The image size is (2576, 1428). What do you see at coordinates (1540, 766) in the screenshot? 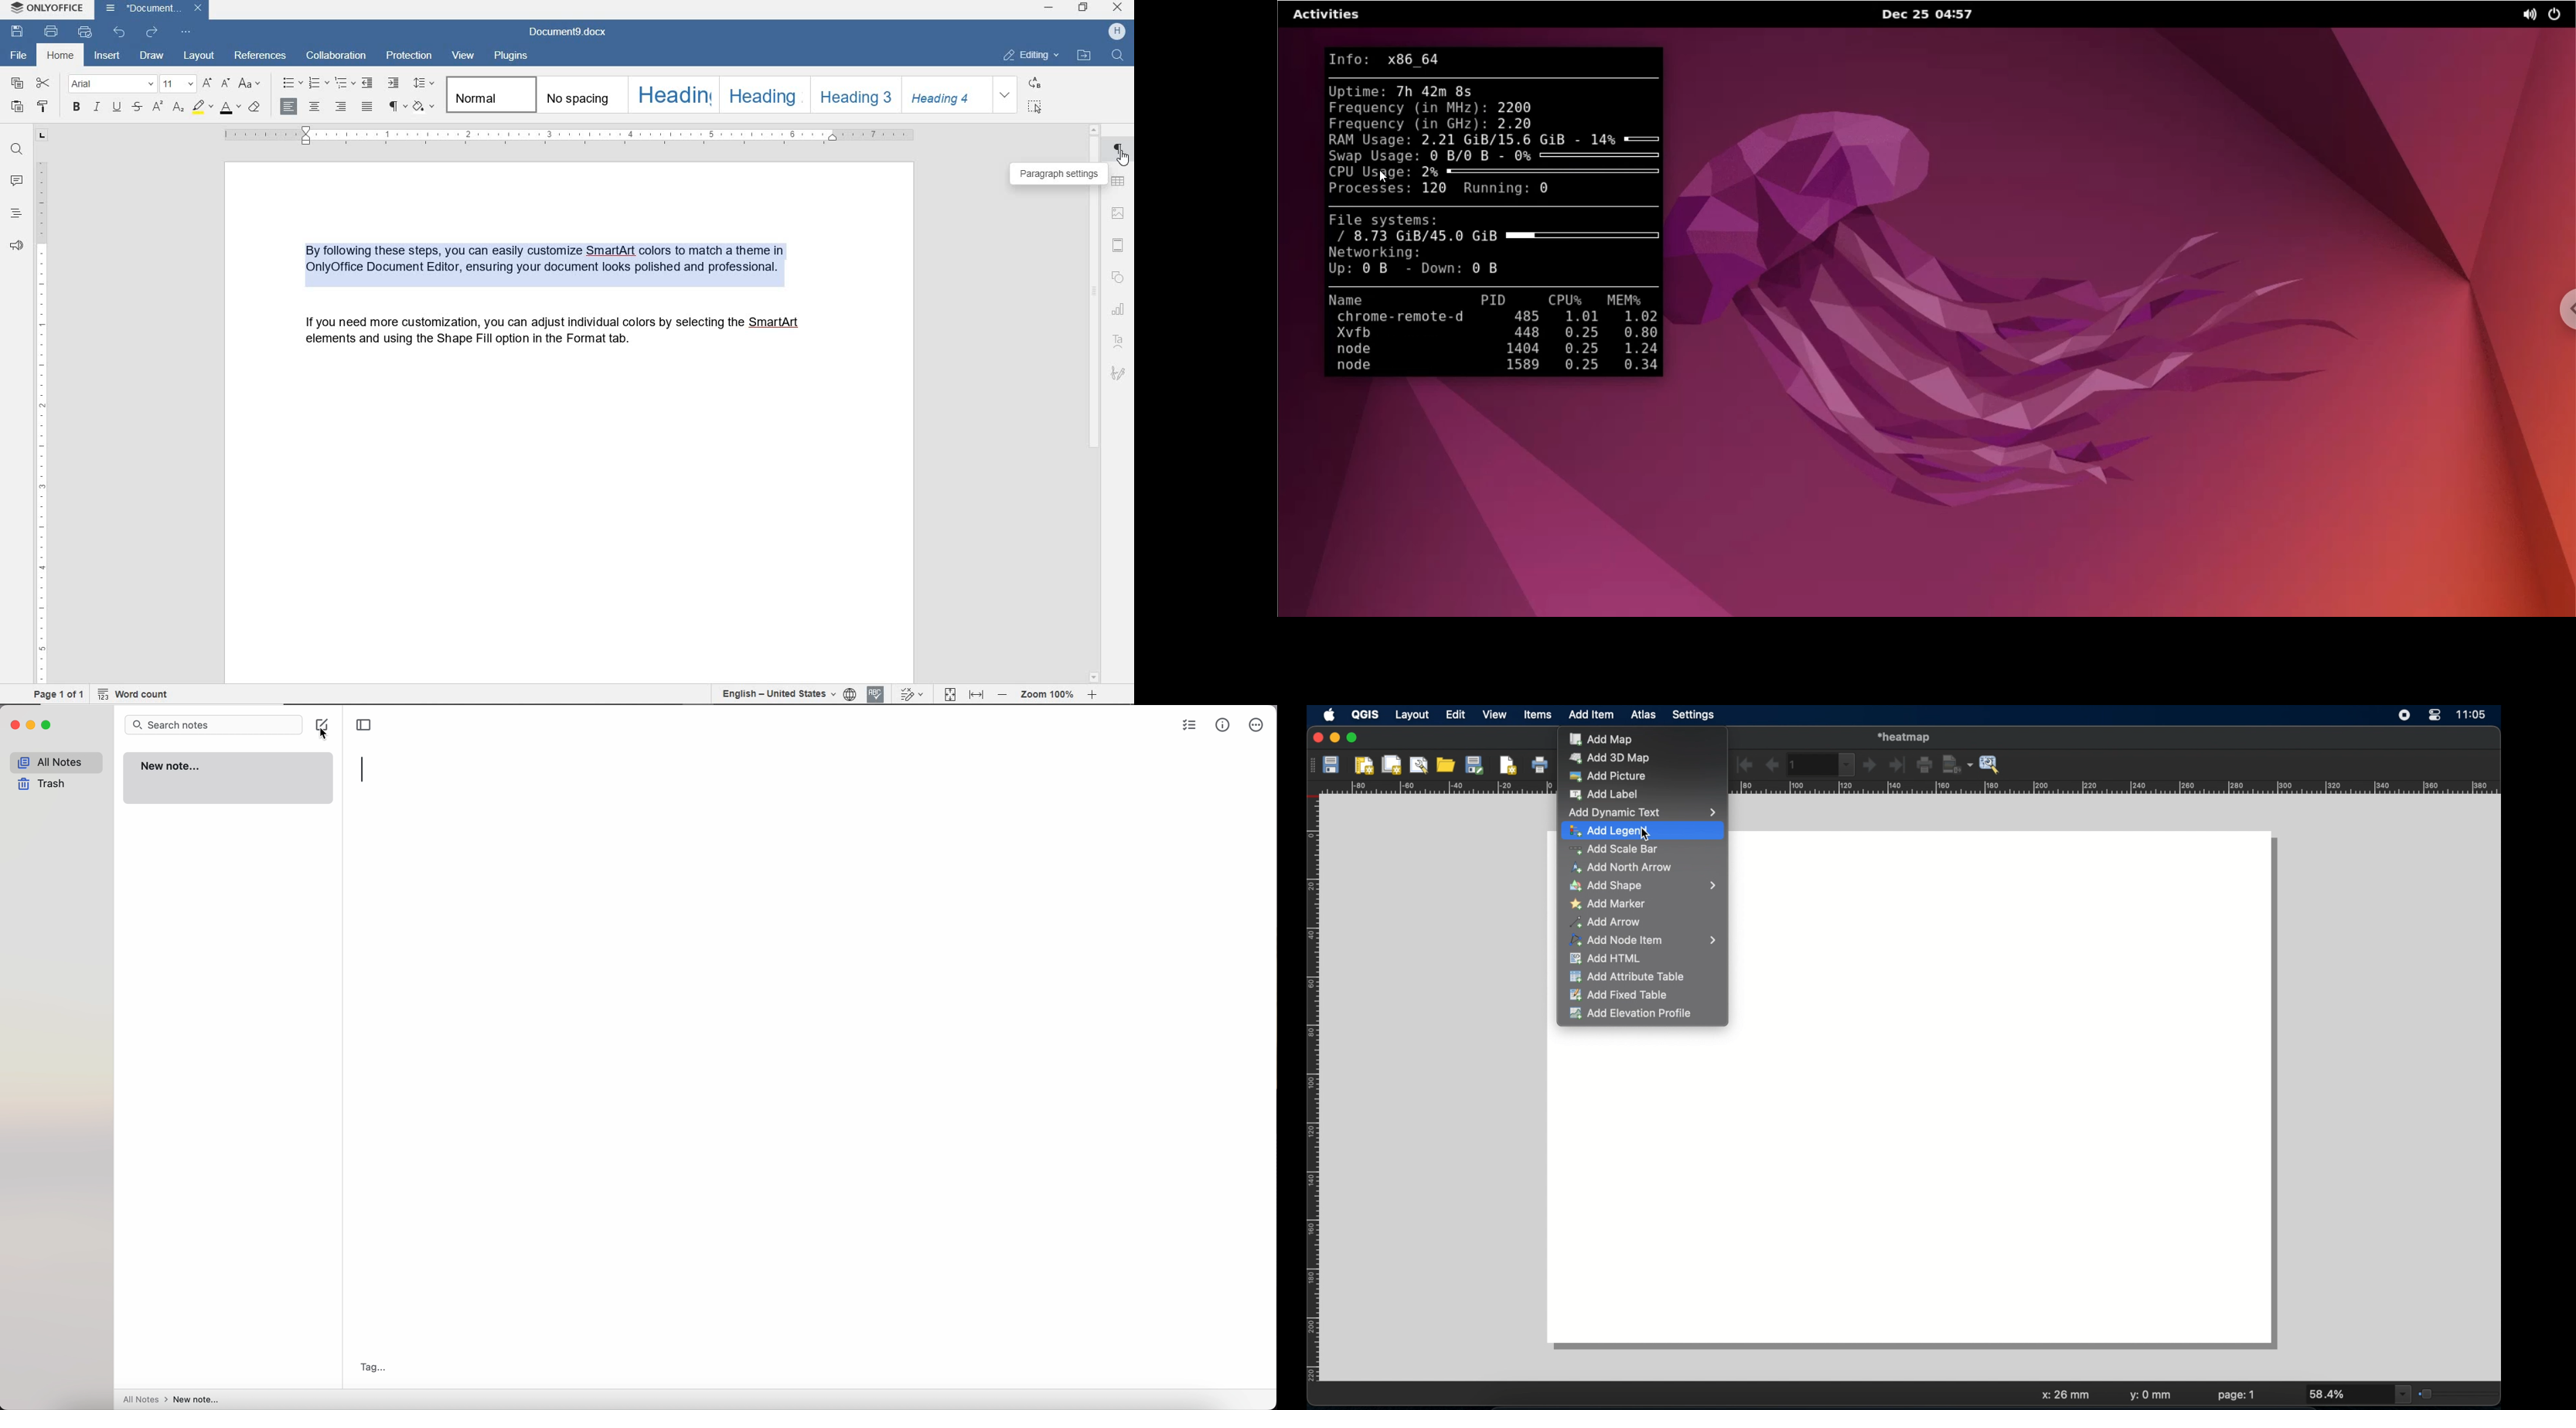
I see `print layout` at bounding box center [1540, 766].